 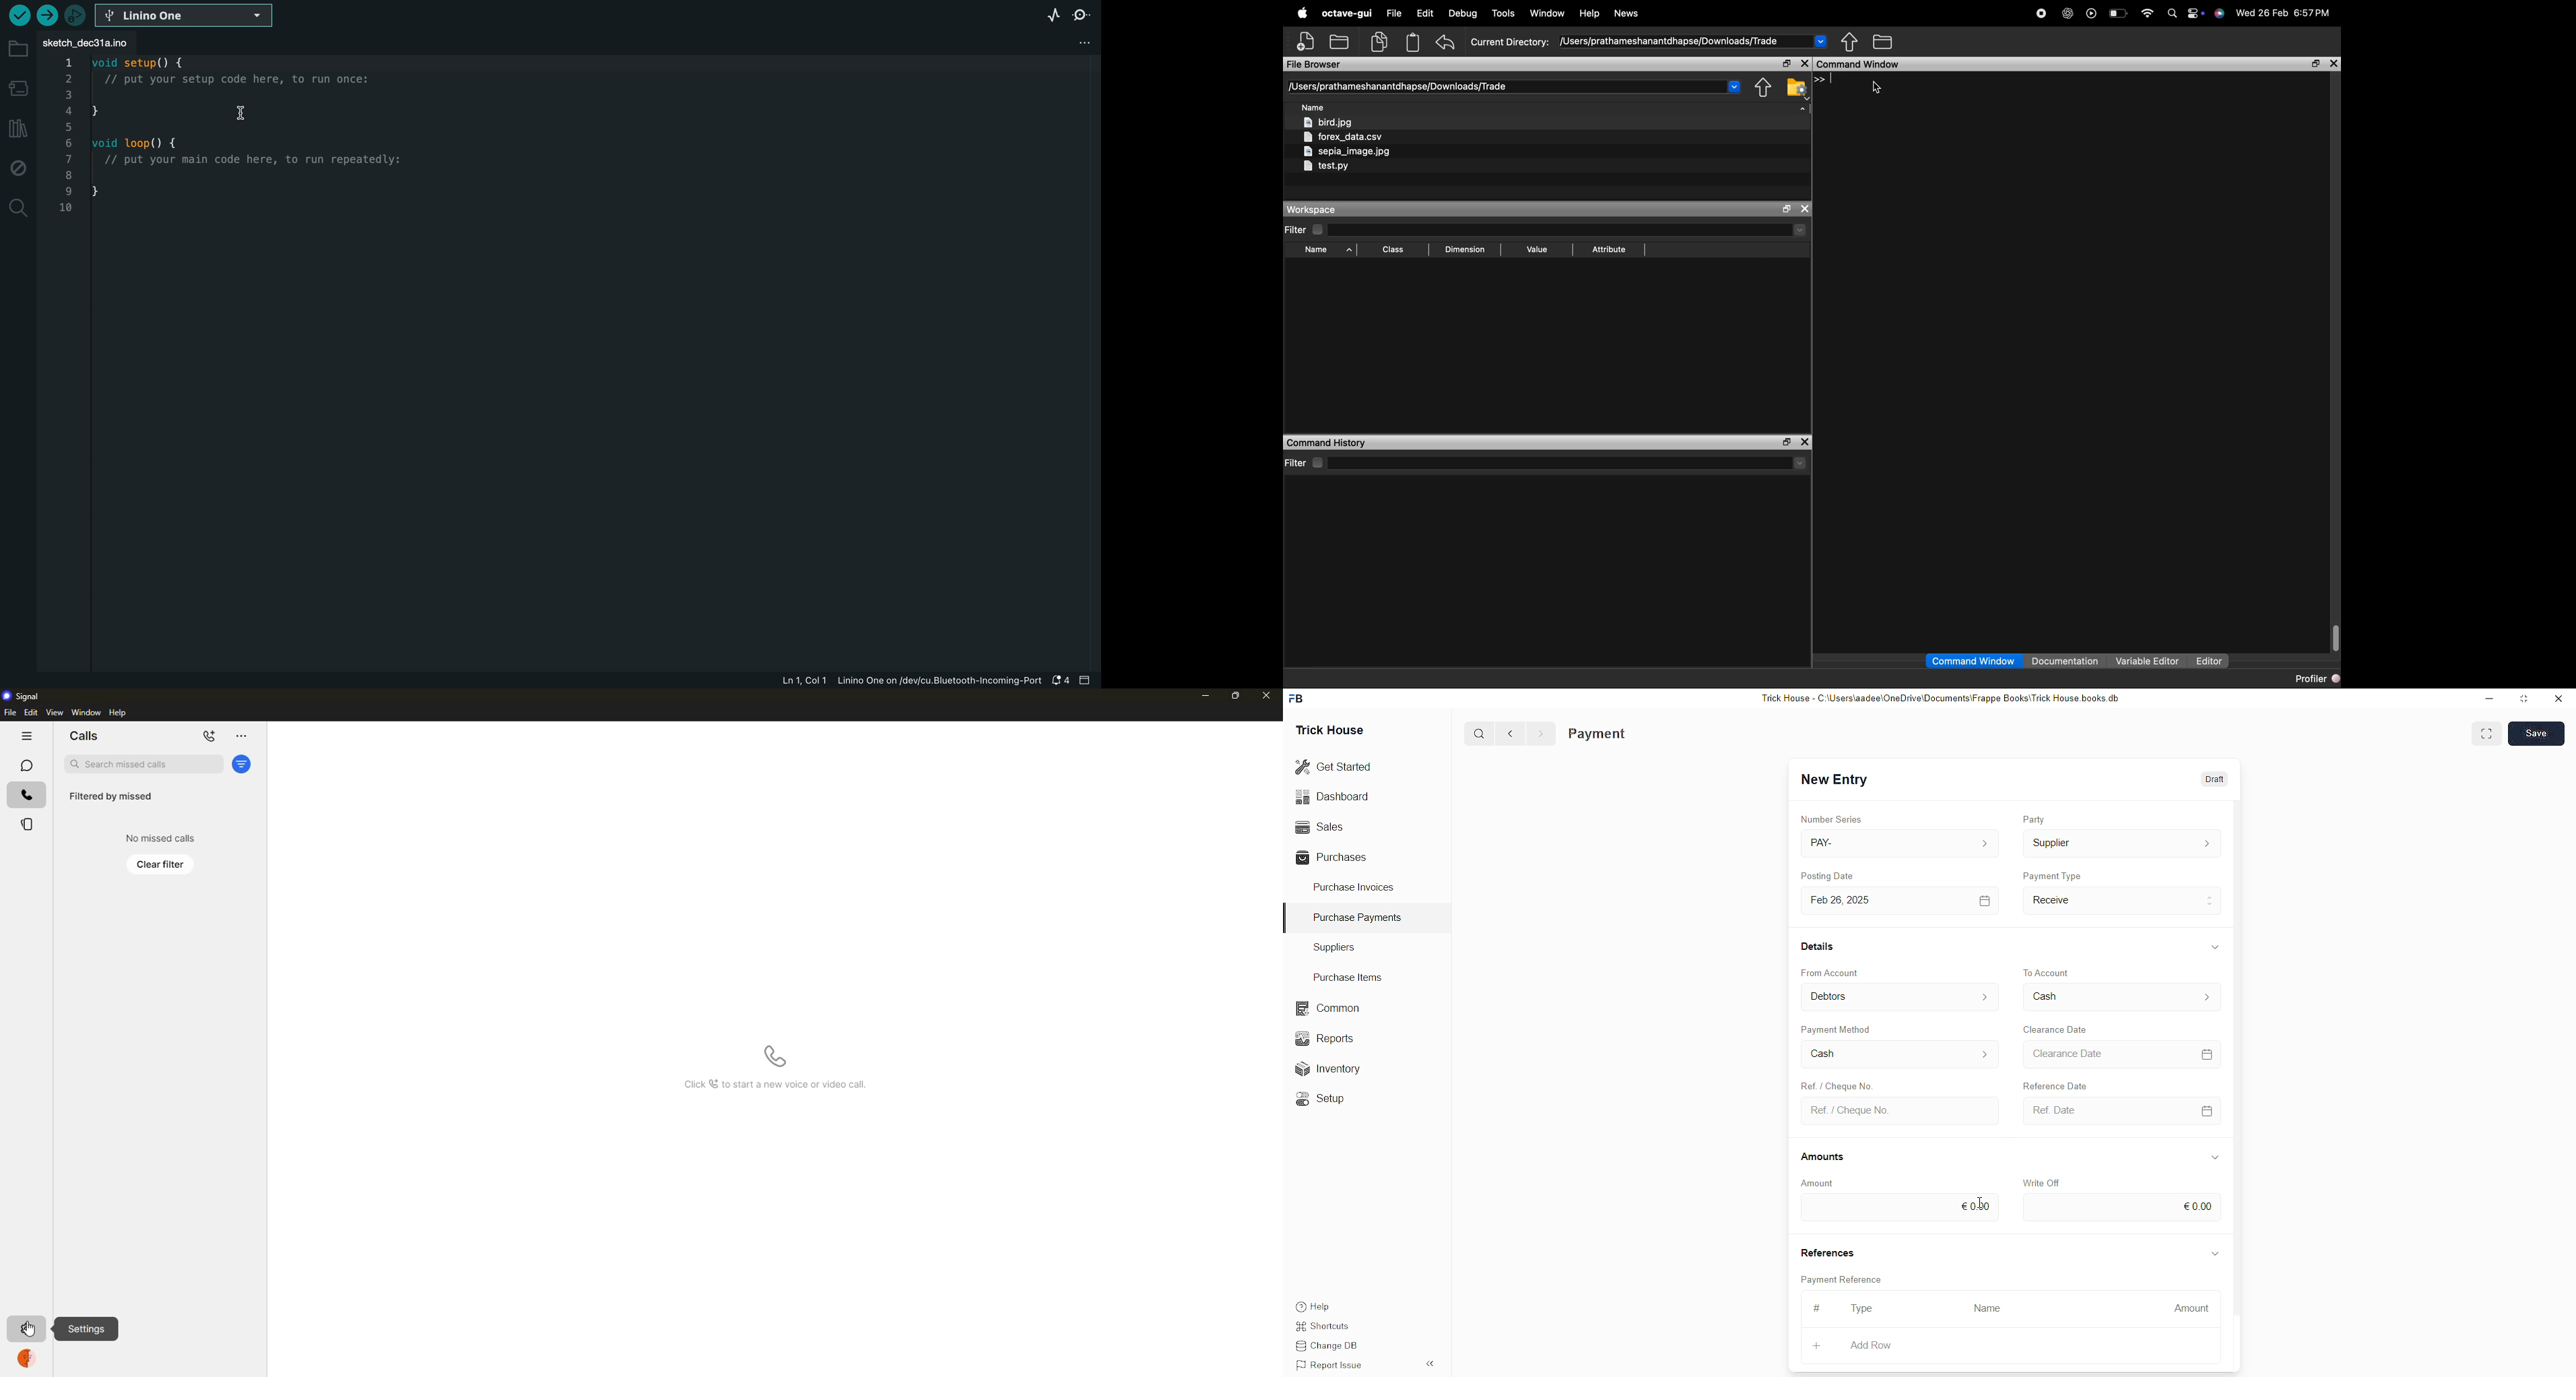 What do you see at coordinates (1362, 918) in the screenshot?
I see `Purchase Payments` at bounding box center [1362, 918].